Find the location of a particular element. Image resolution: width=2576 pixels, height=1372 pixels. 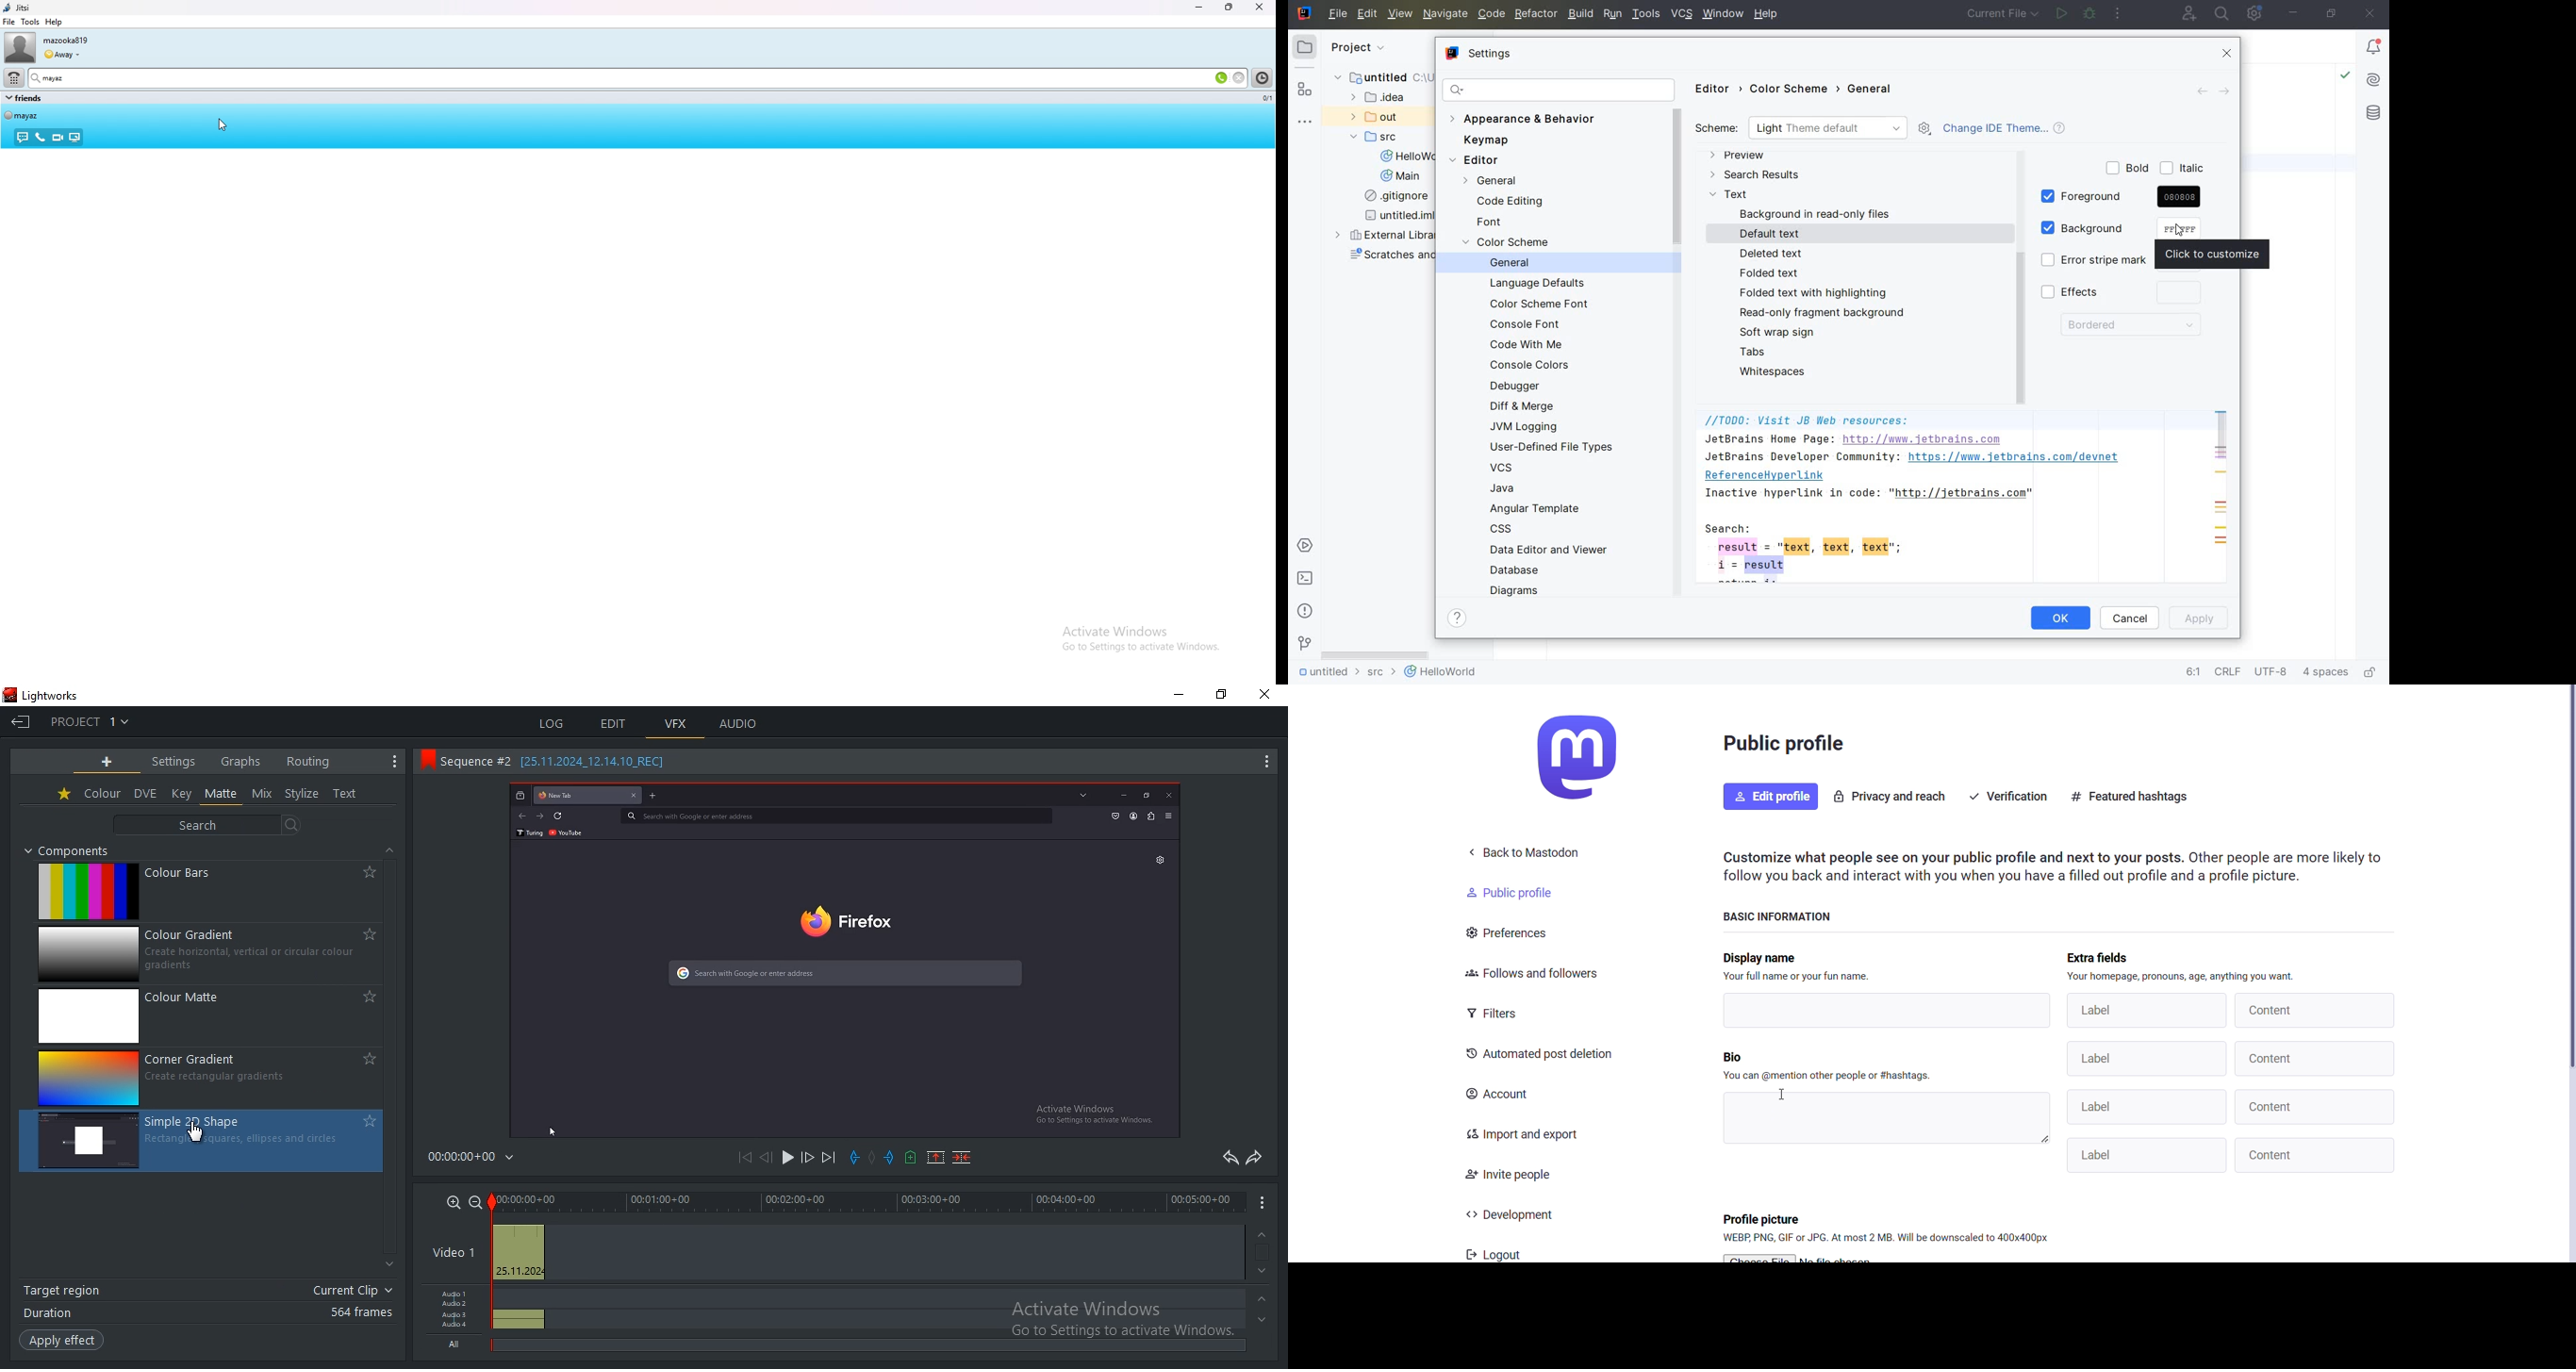

untitled is located at coordinates (1379, 79).